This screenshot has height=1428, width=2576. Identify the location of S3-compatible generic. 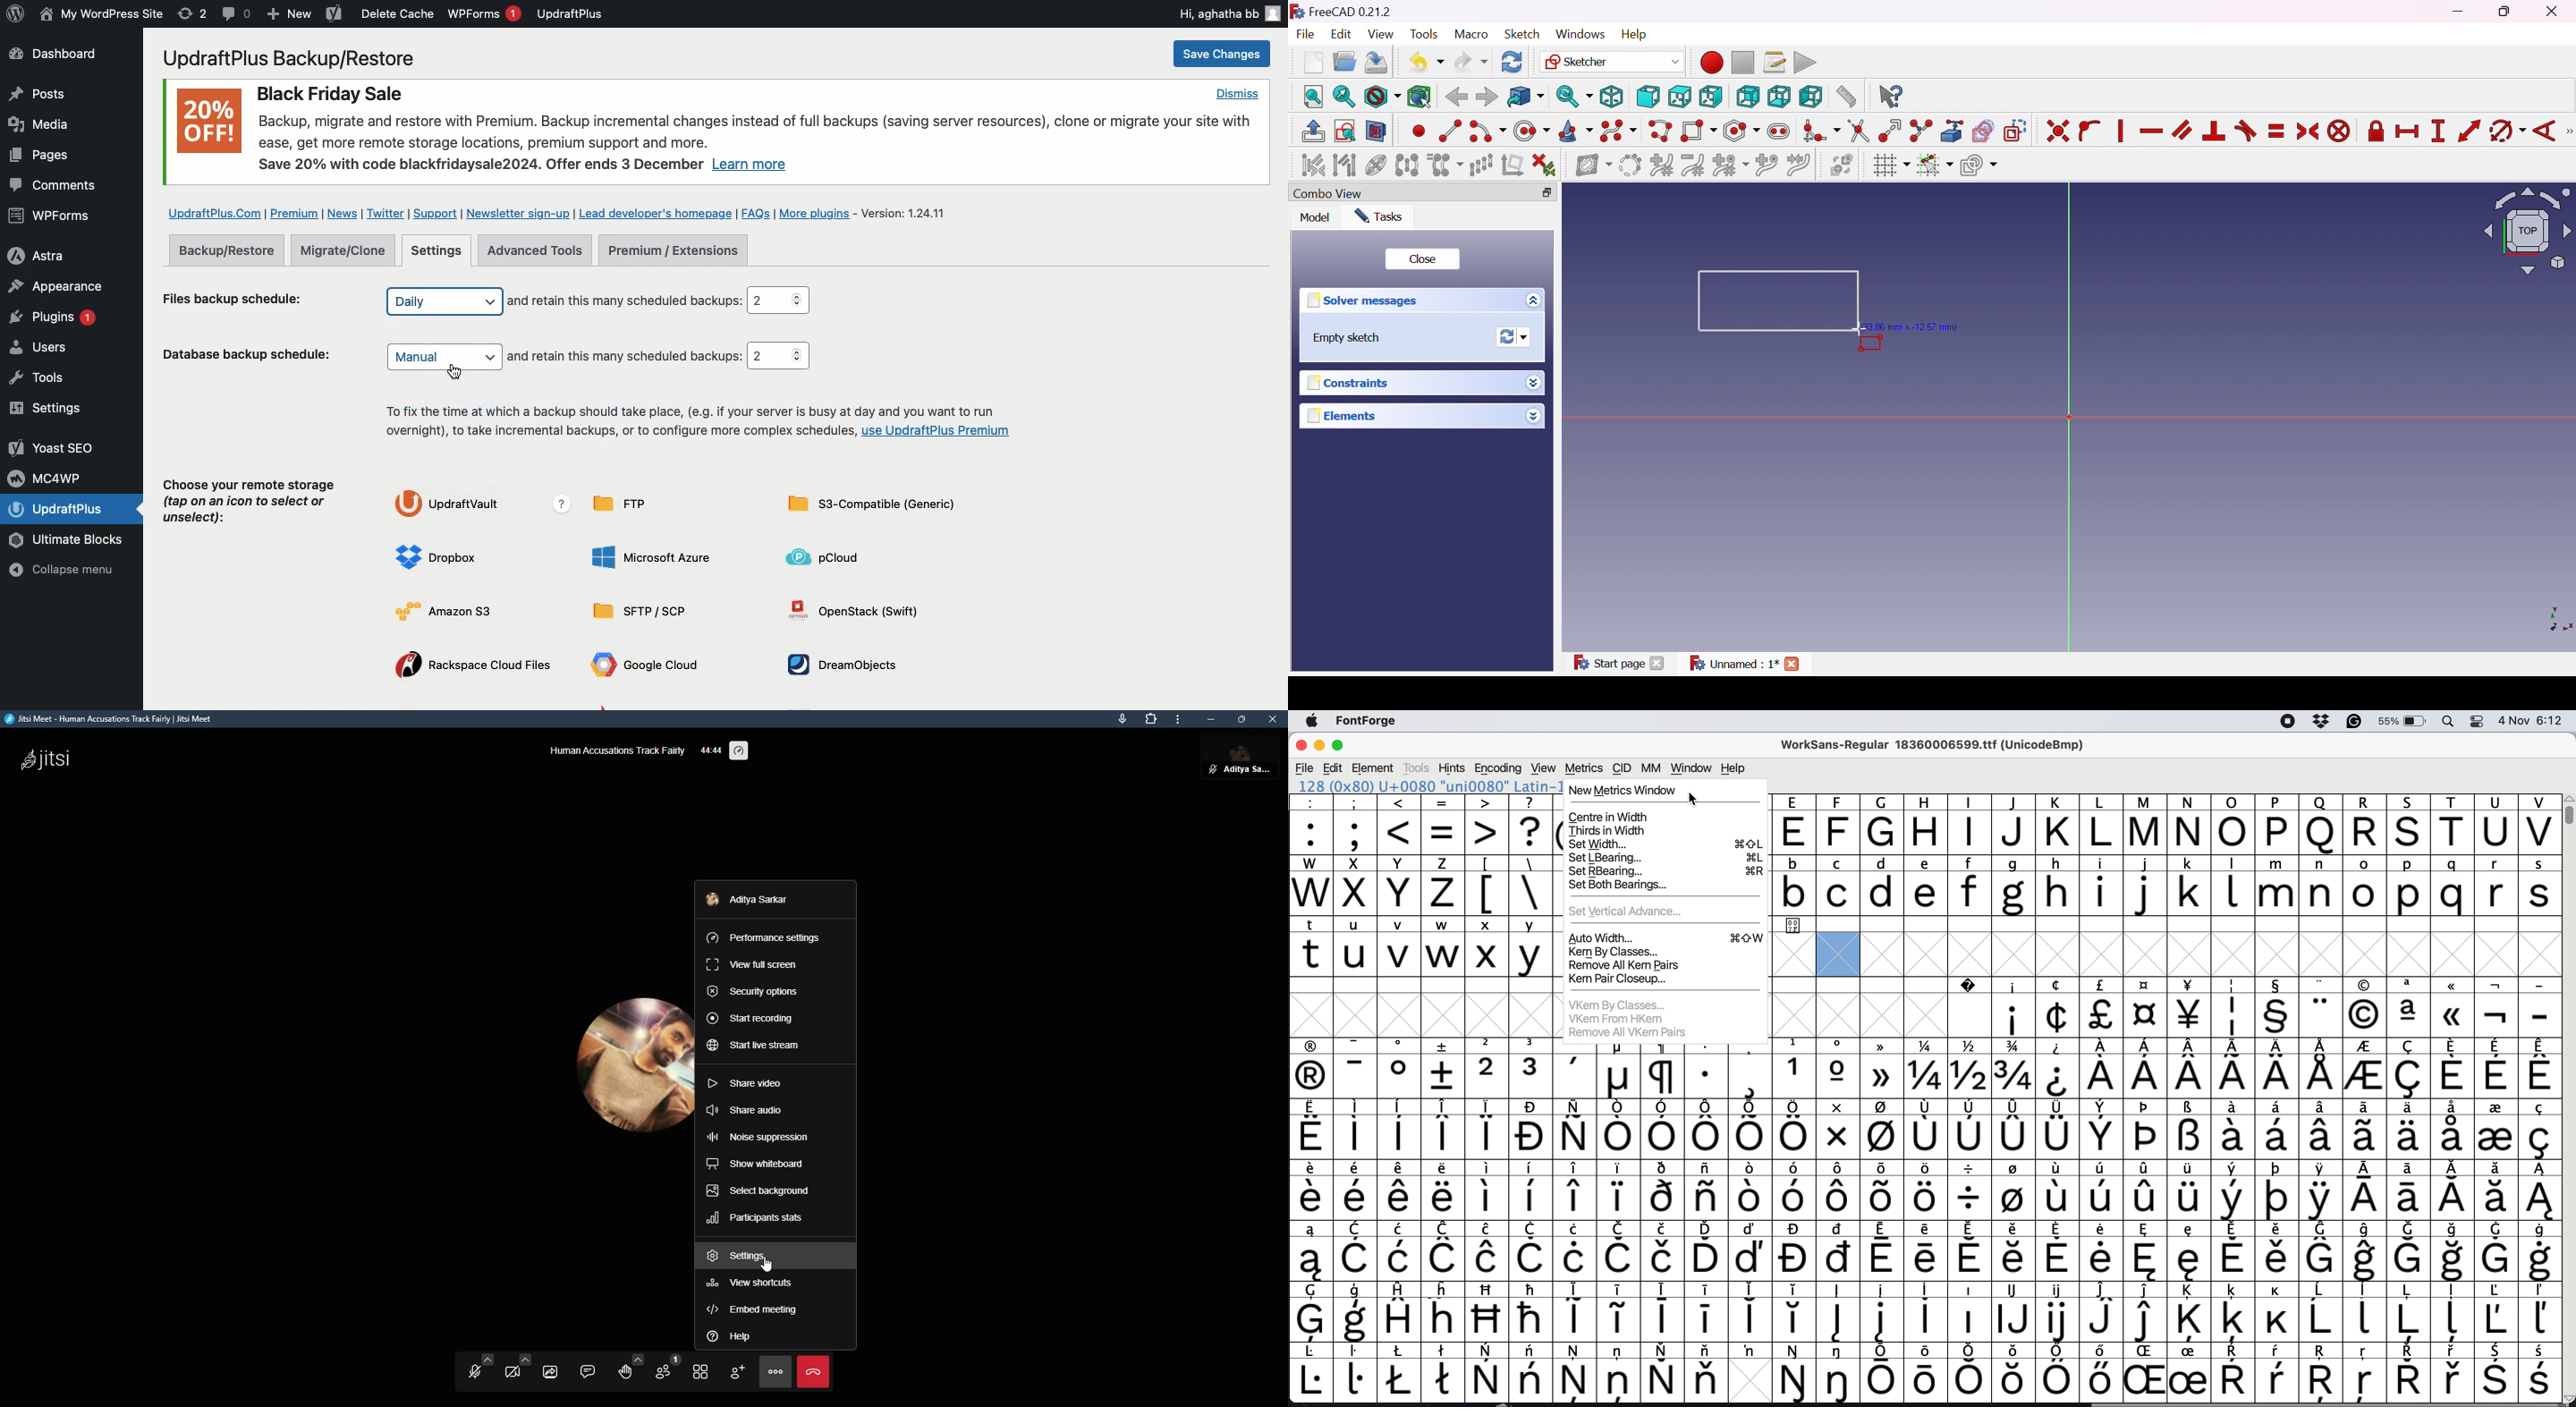
(871, 507).